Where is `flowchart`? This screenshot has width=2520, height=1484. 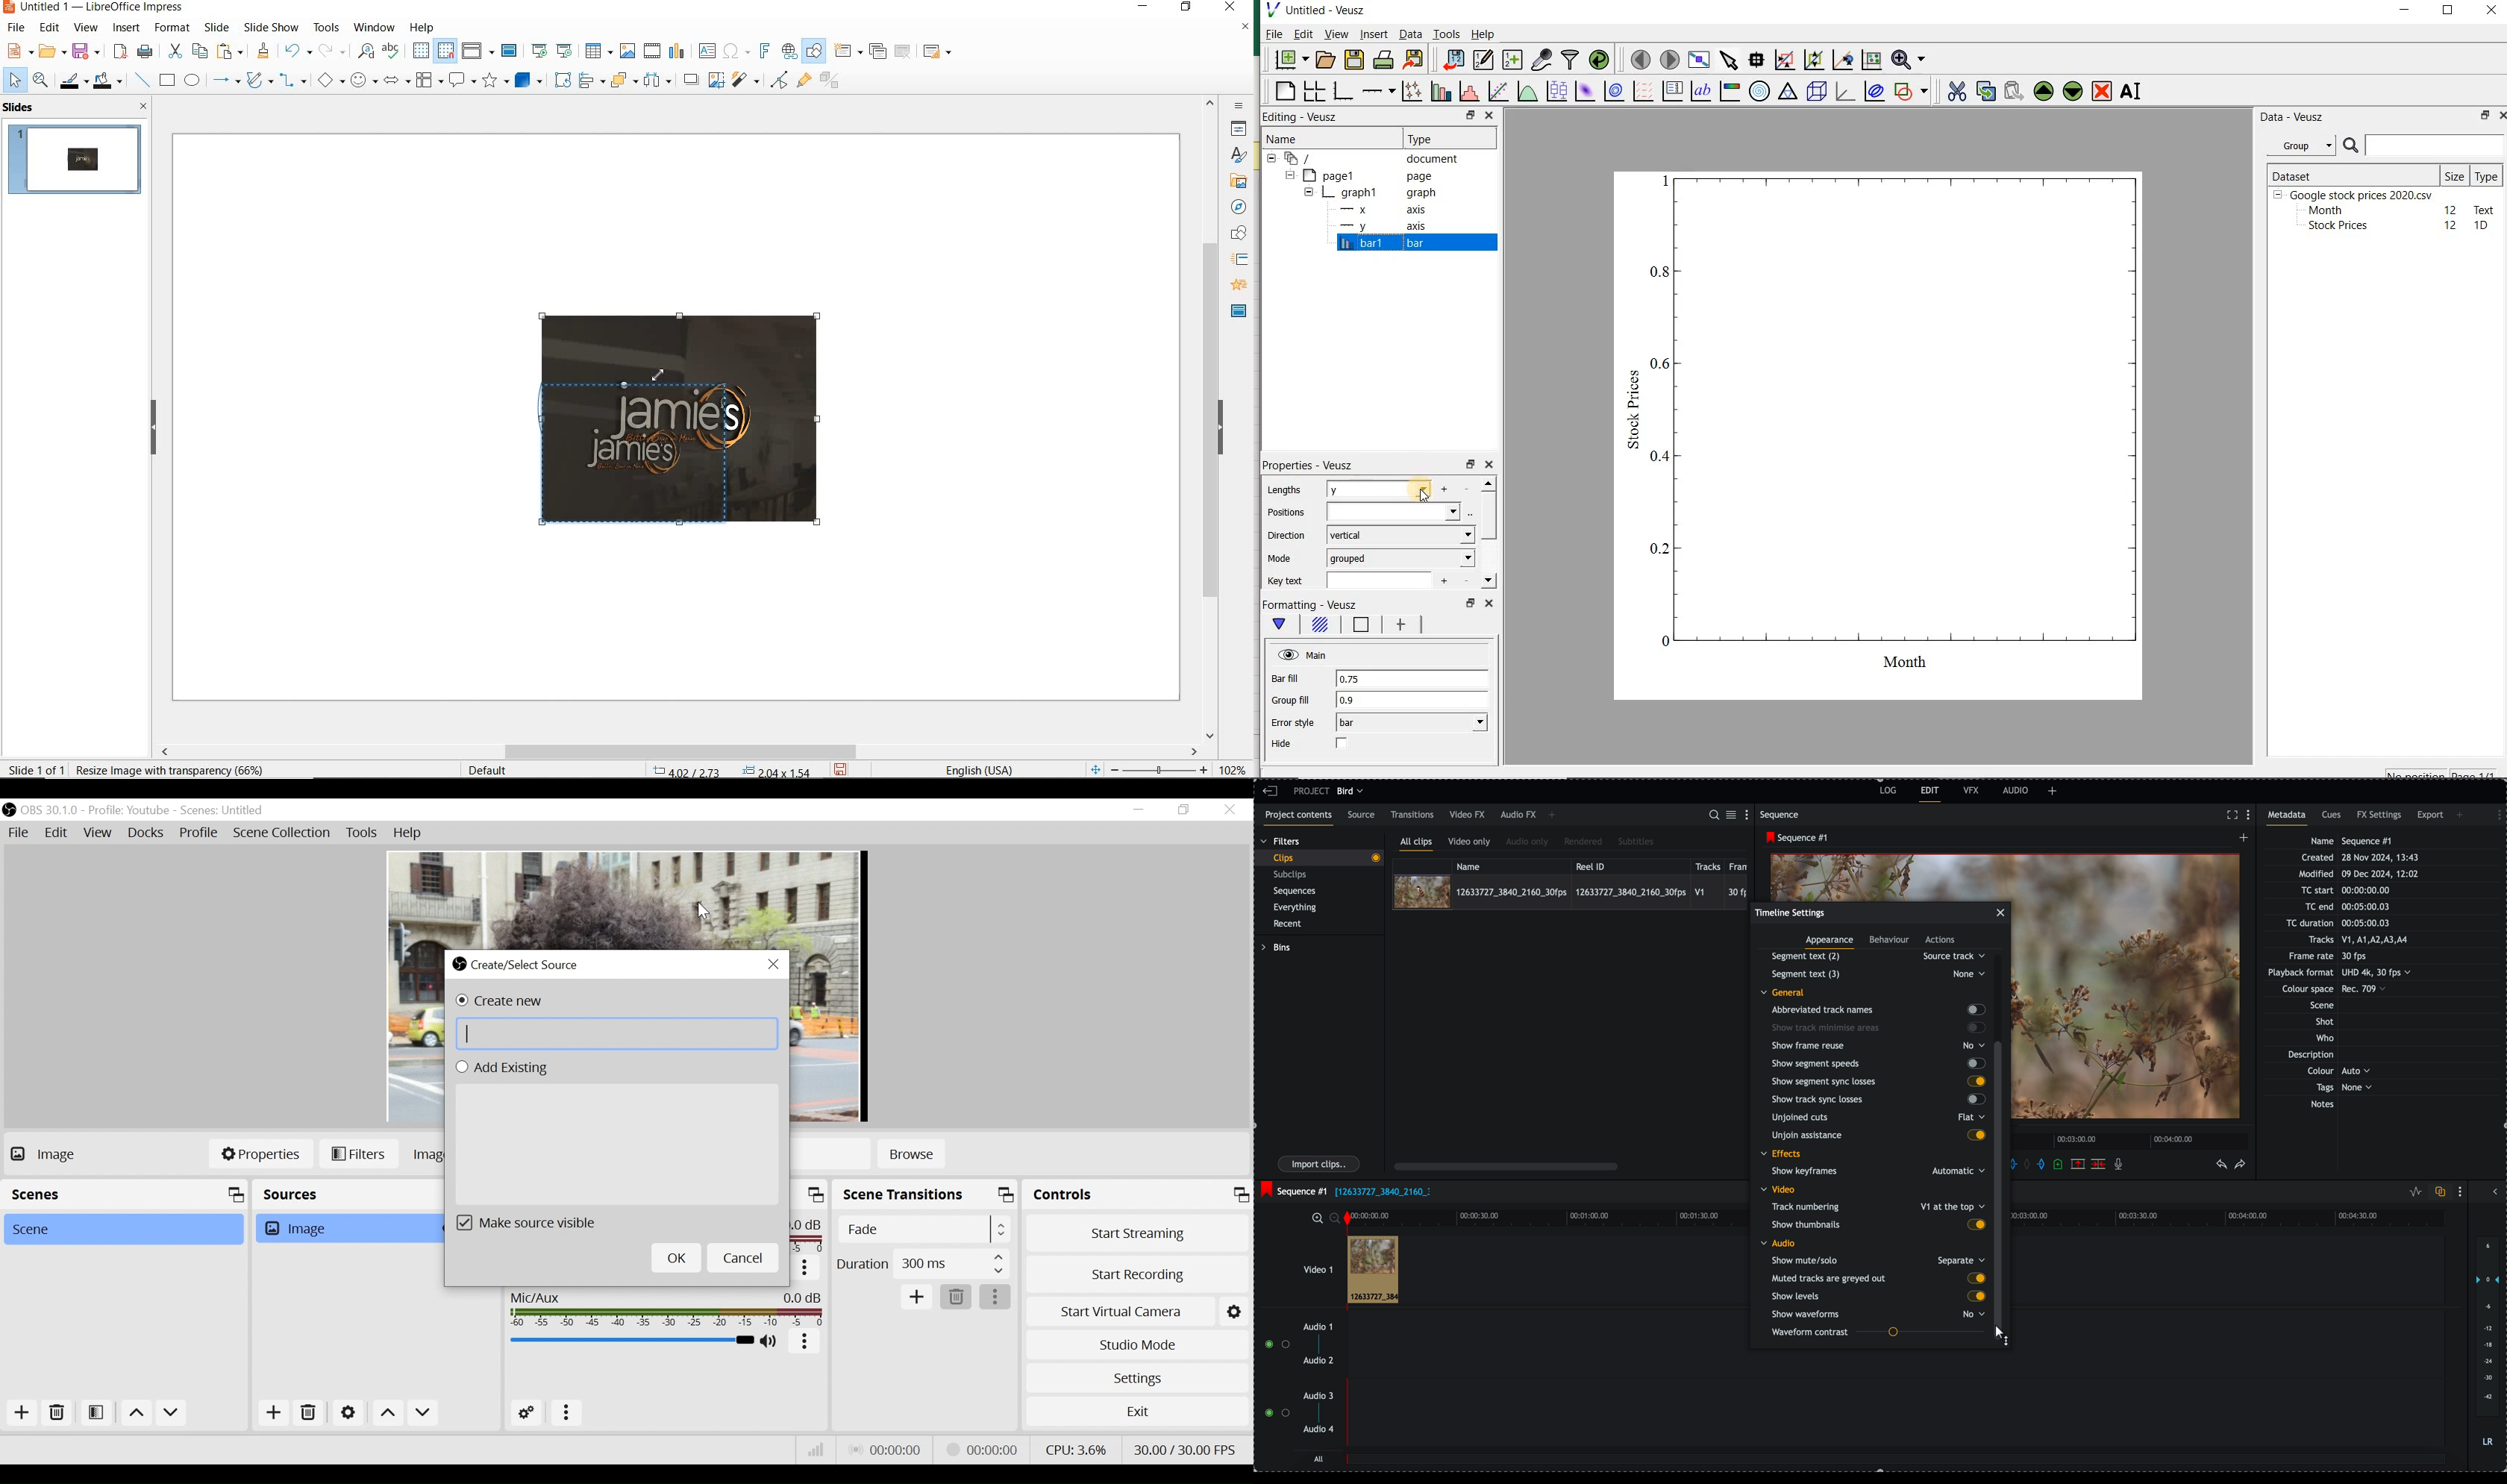 flowchart is located at coordinates (428, 81).